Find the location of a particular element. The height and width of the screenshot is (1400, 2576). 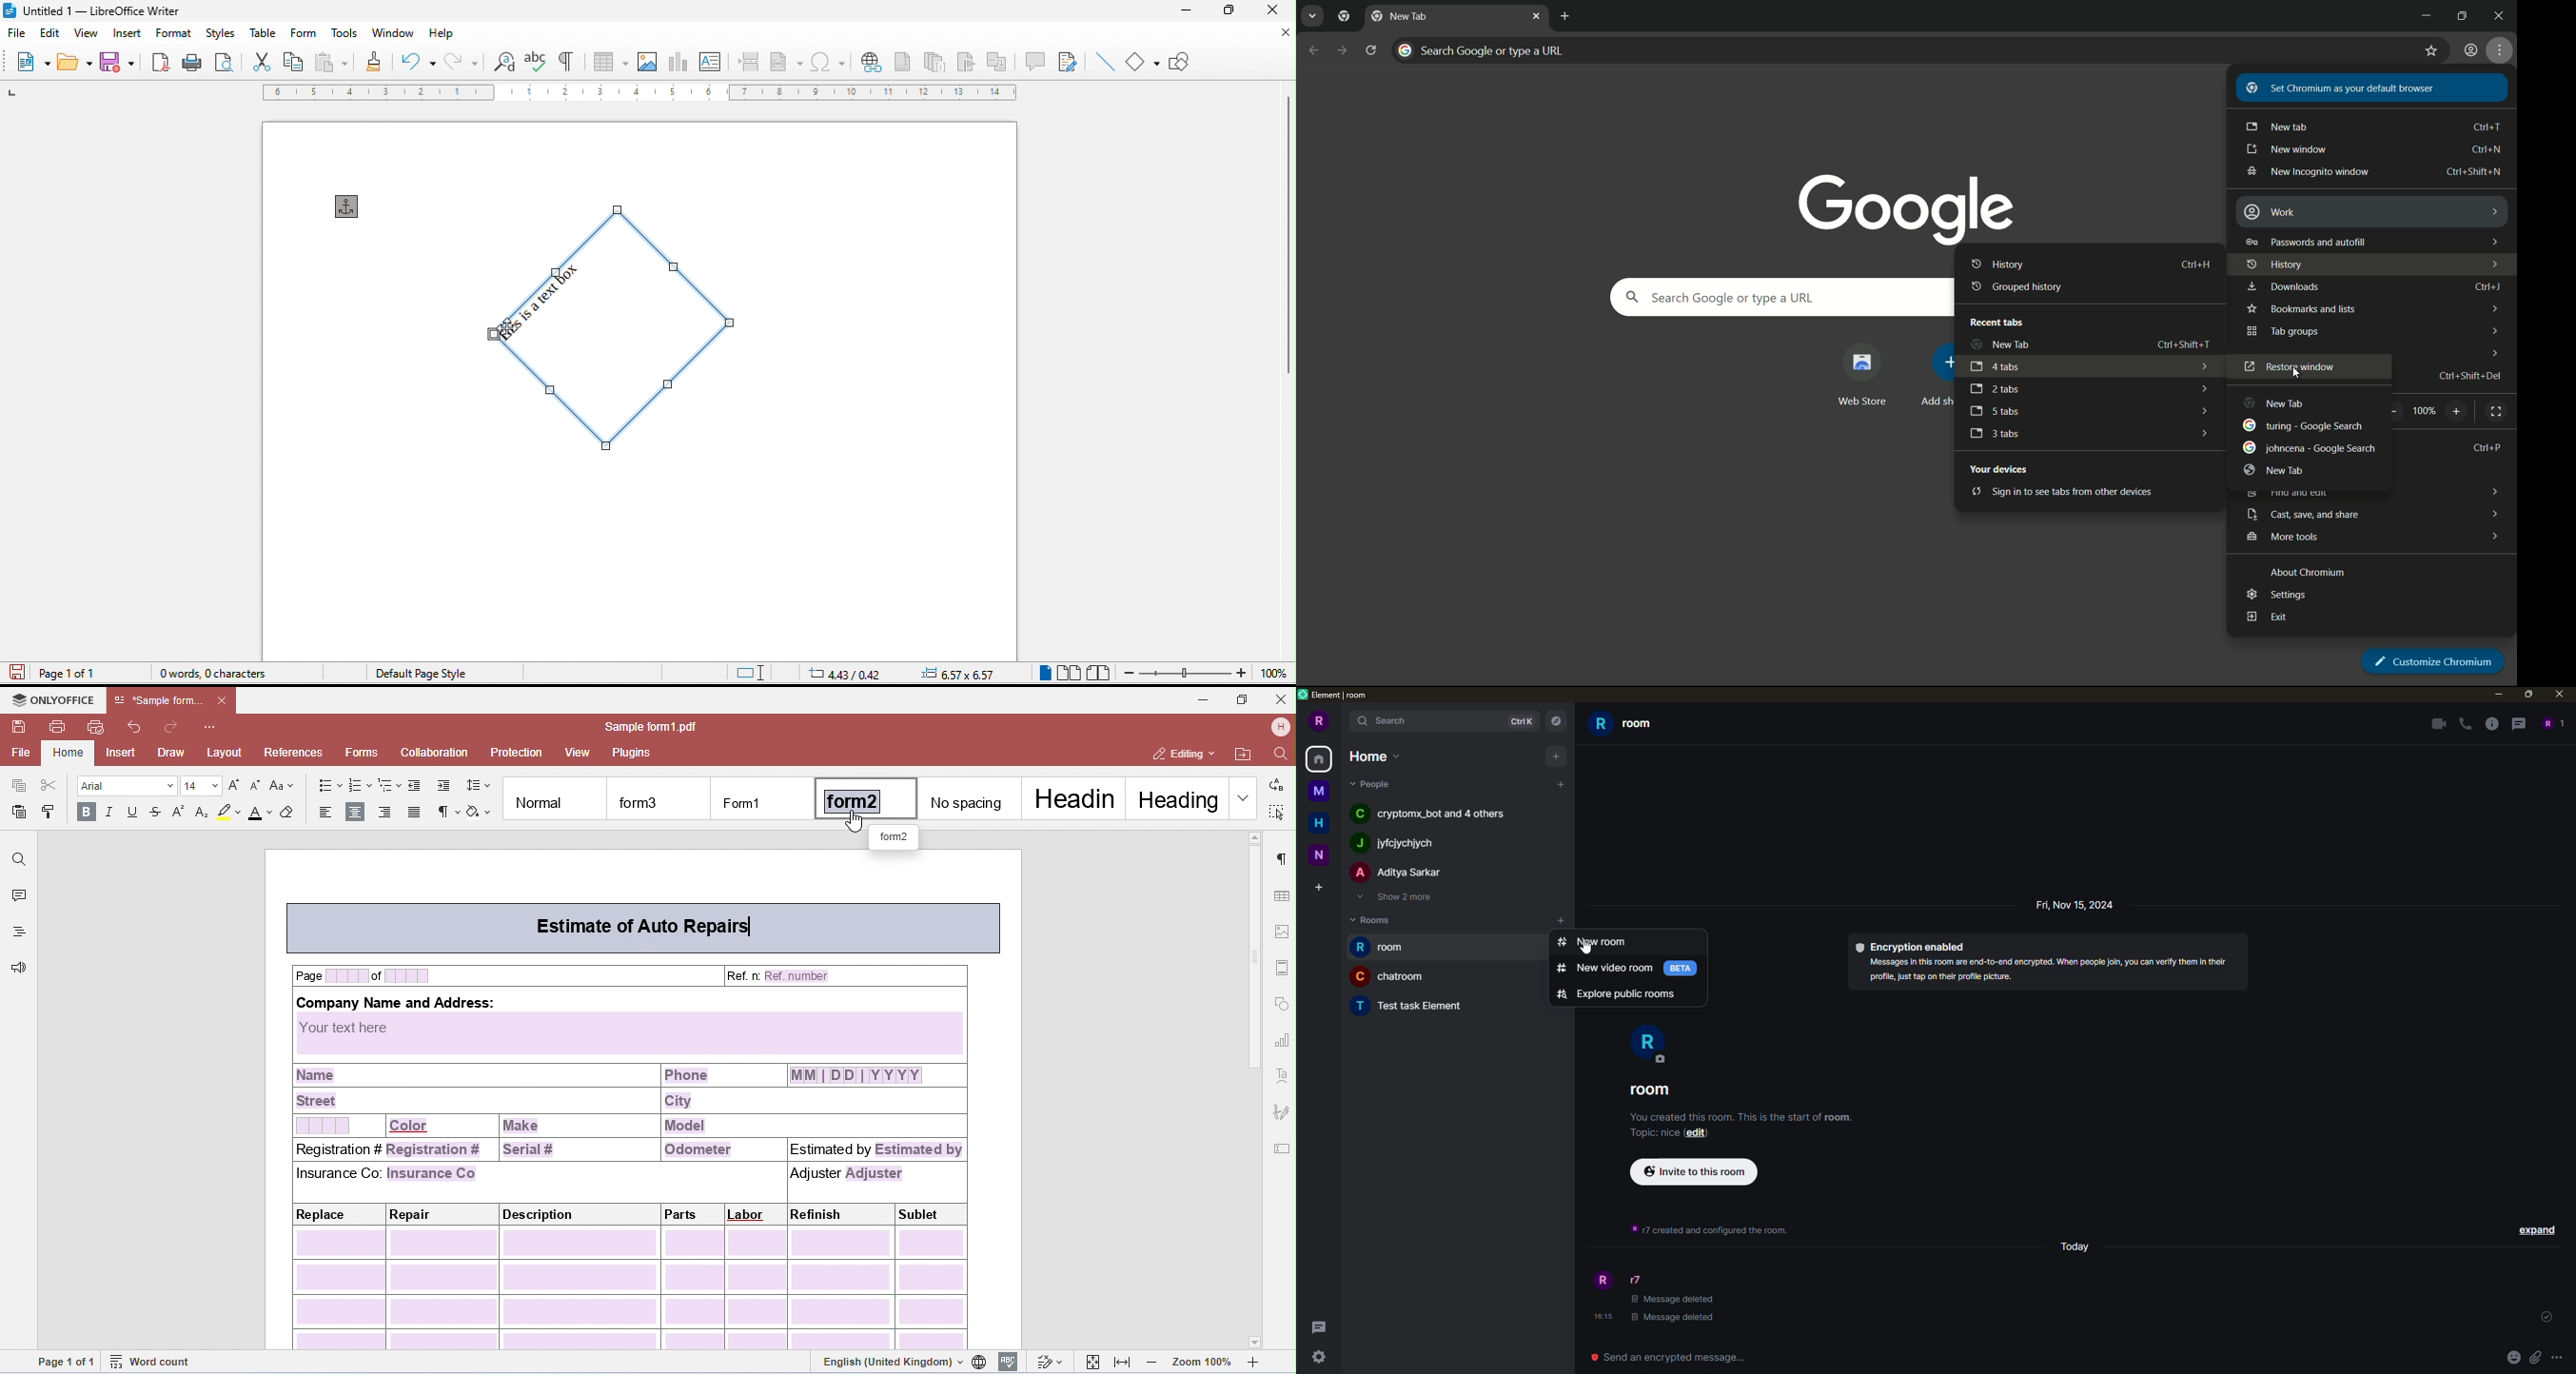

attach is located at coordinates (2537, 1357).